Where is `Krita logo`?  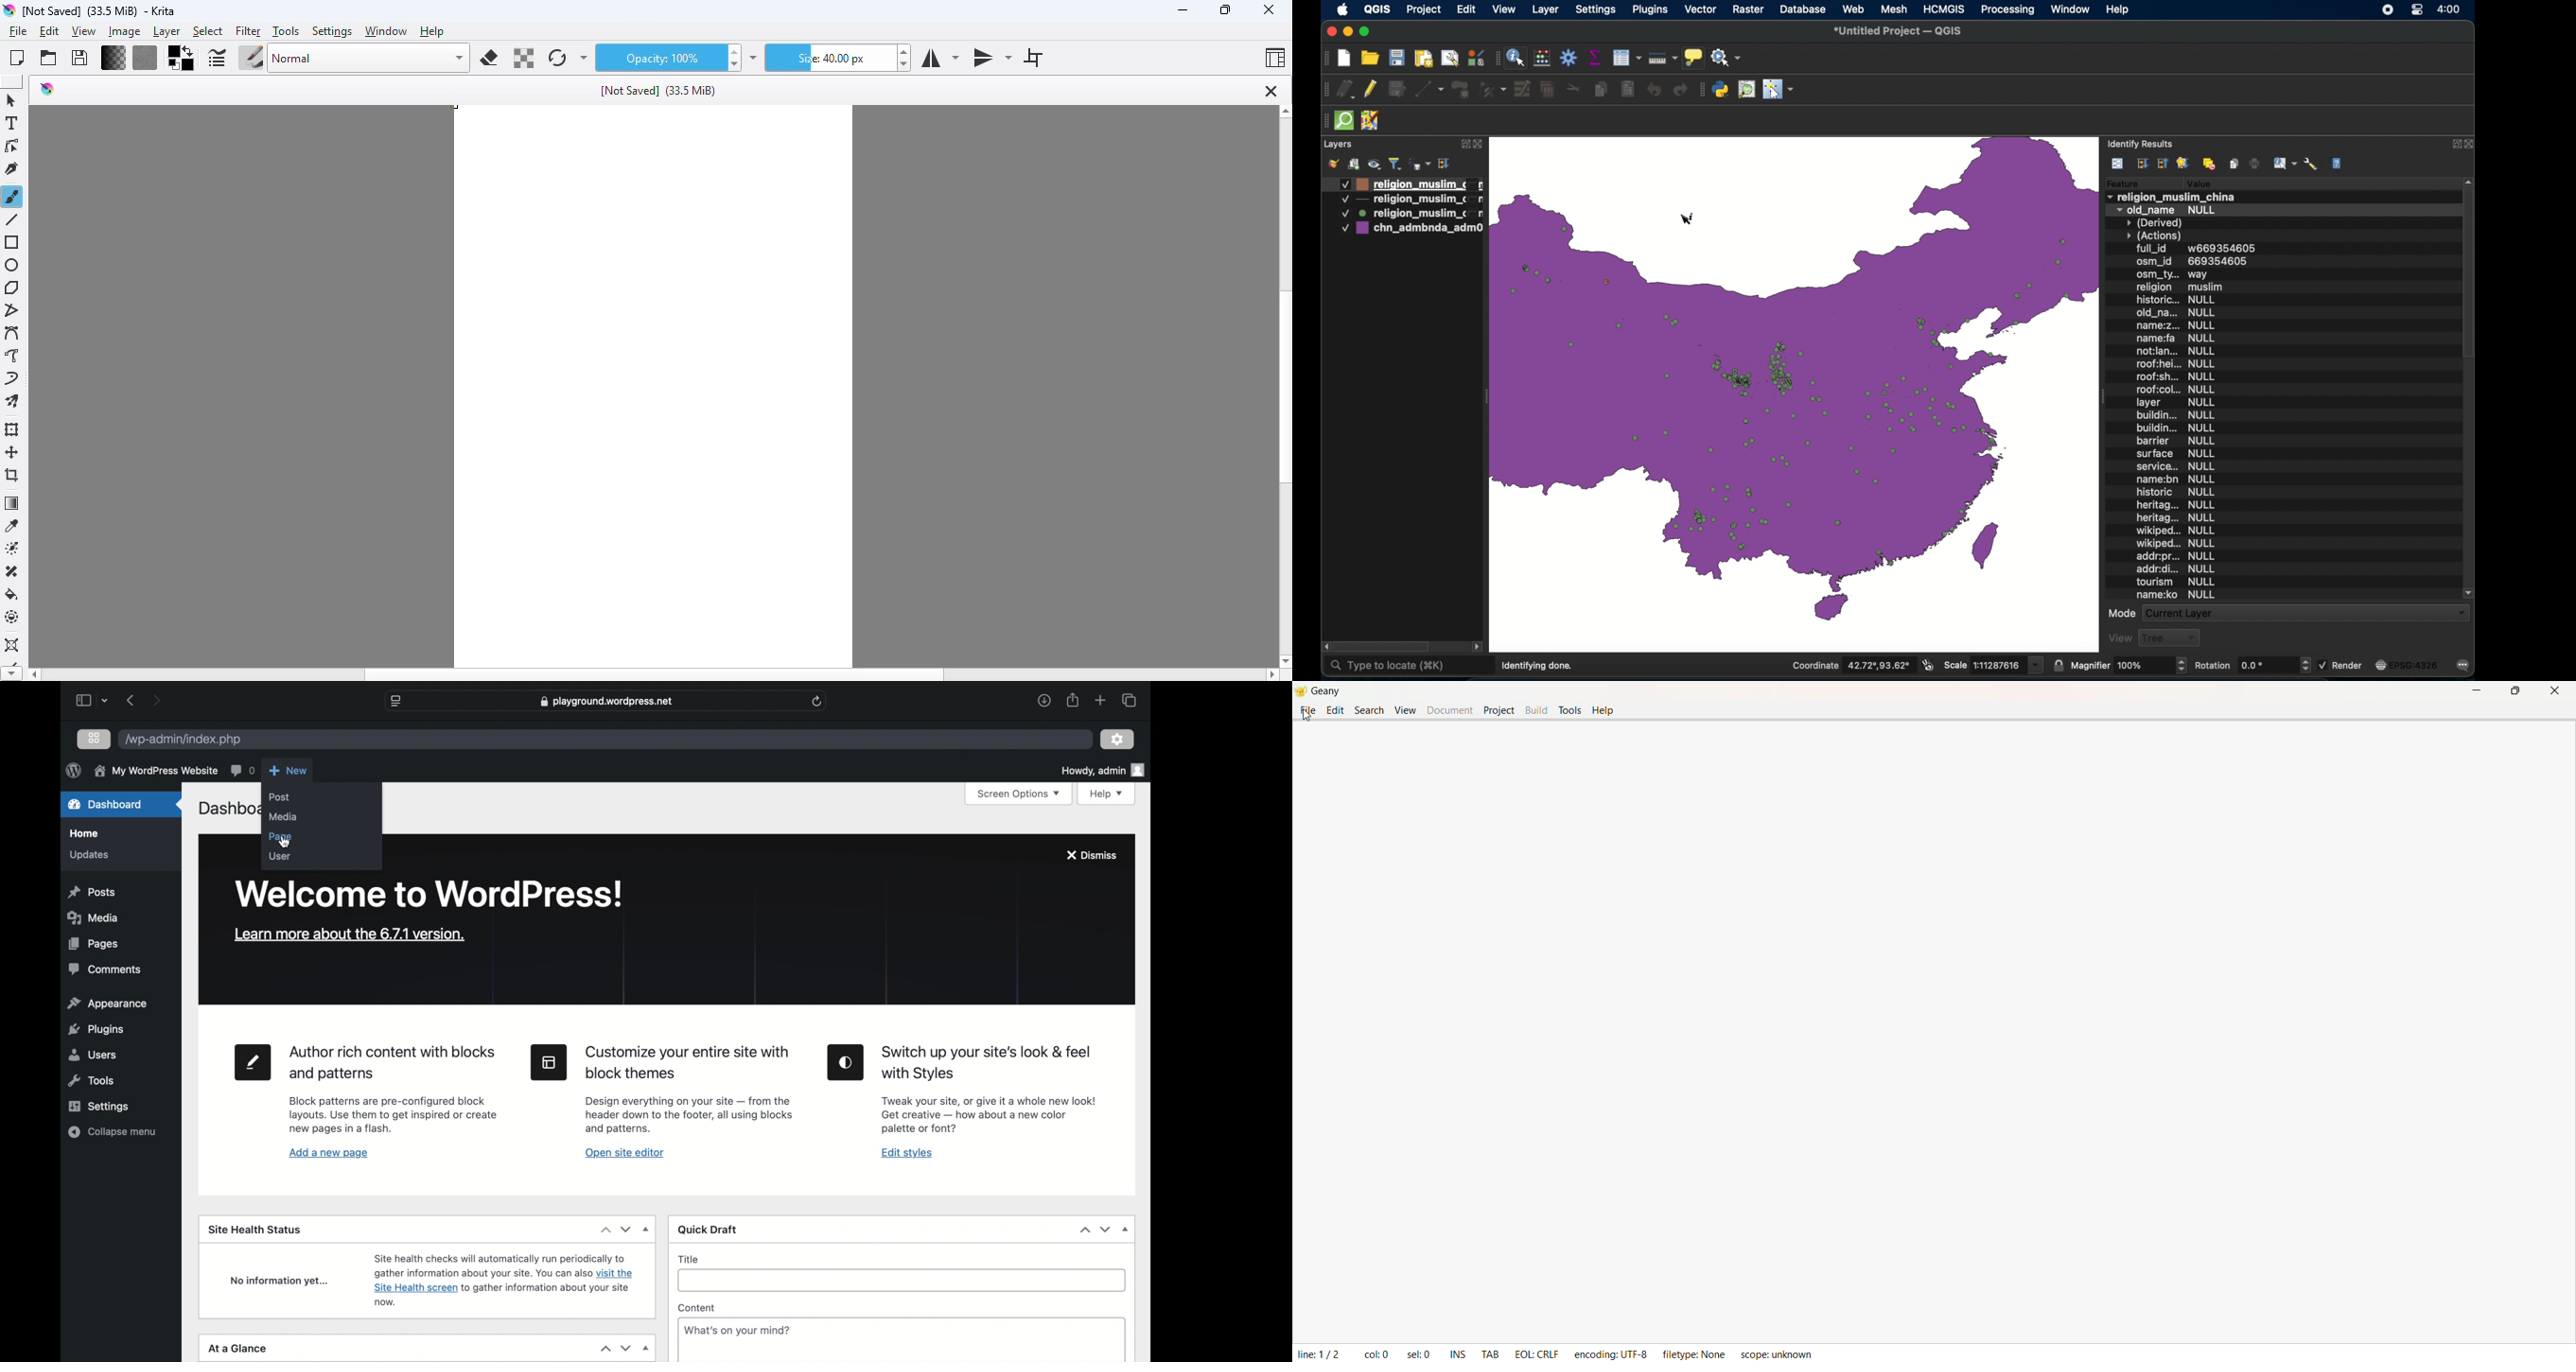 Krita logo is located at coordinates (9, 9).